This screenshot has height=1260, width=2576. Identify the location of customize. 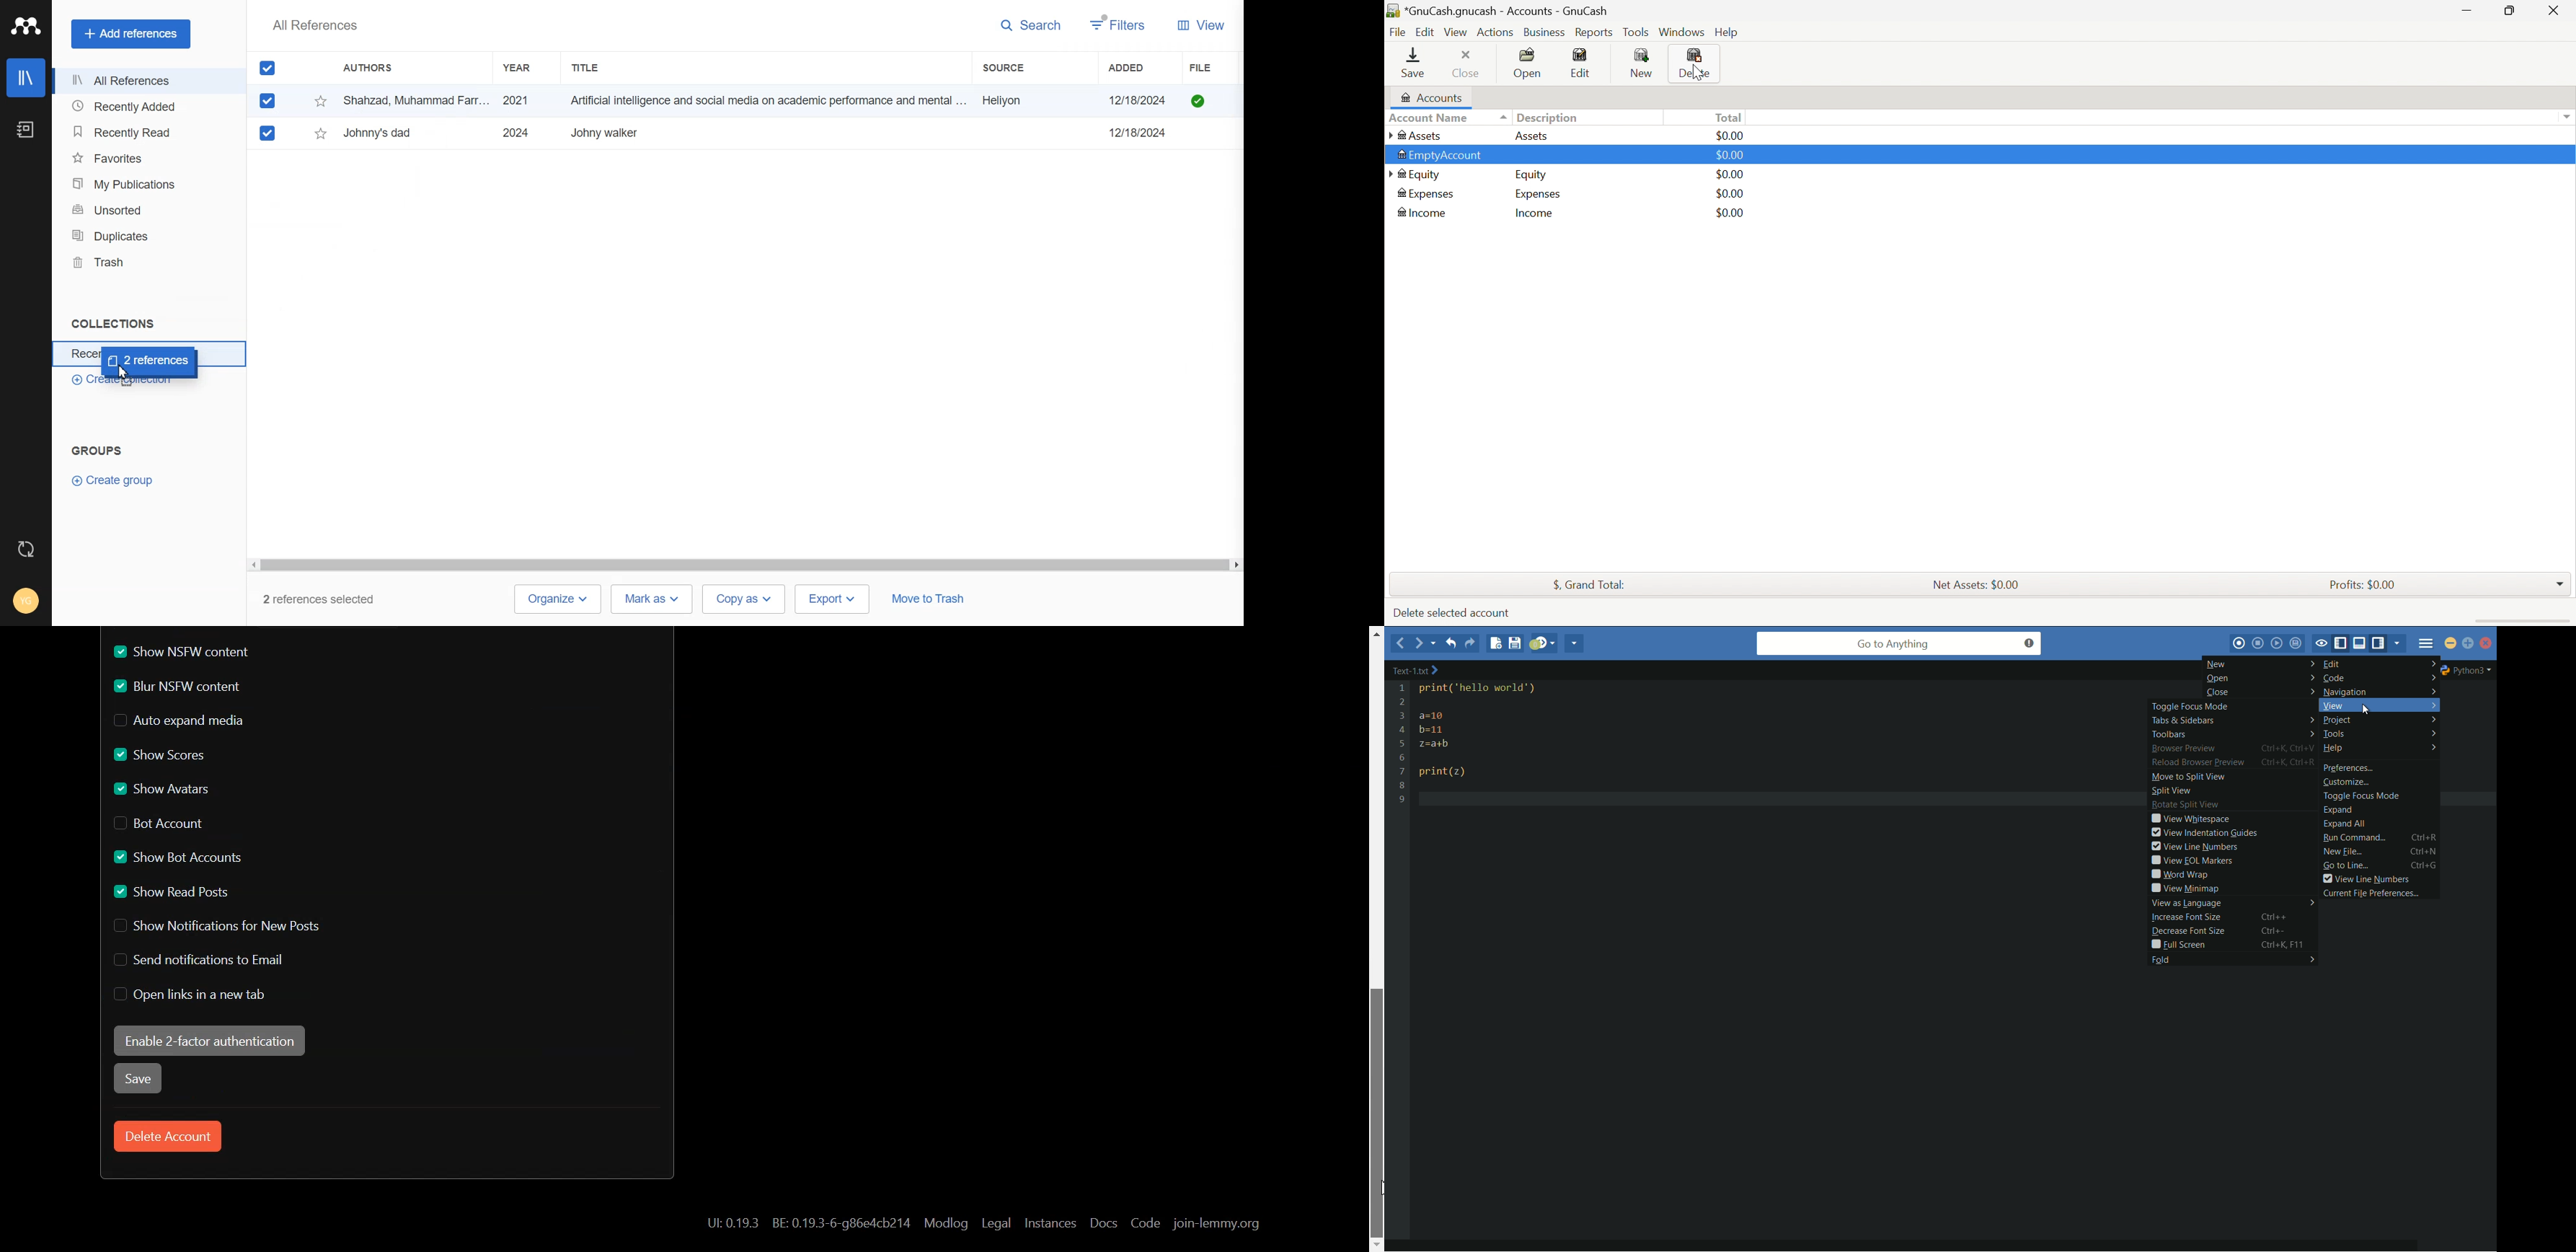
(2348, 781).